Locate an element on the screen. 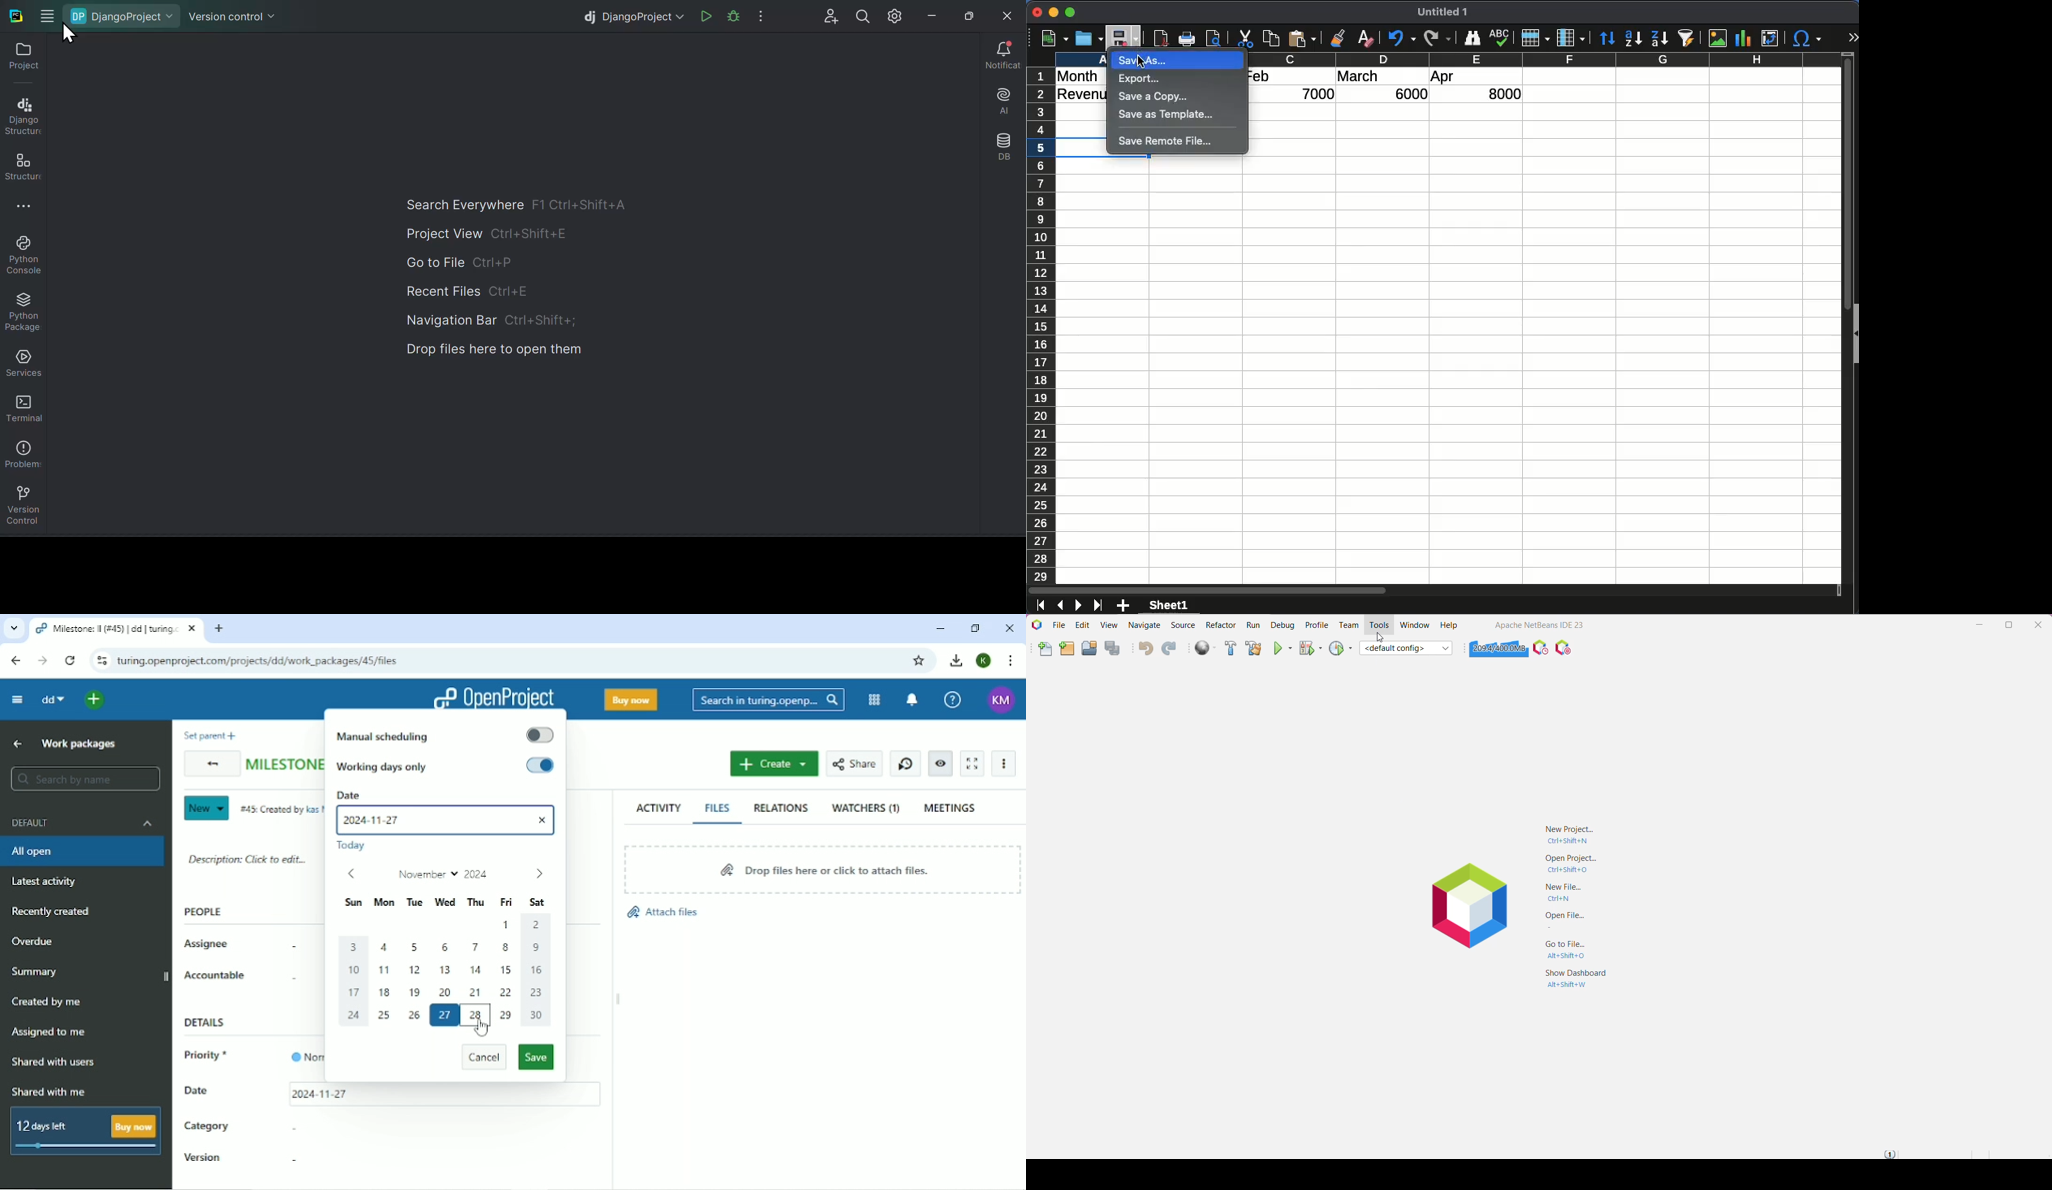 The image size is (2072, 1204). month is located at coordinates (1077, 76).